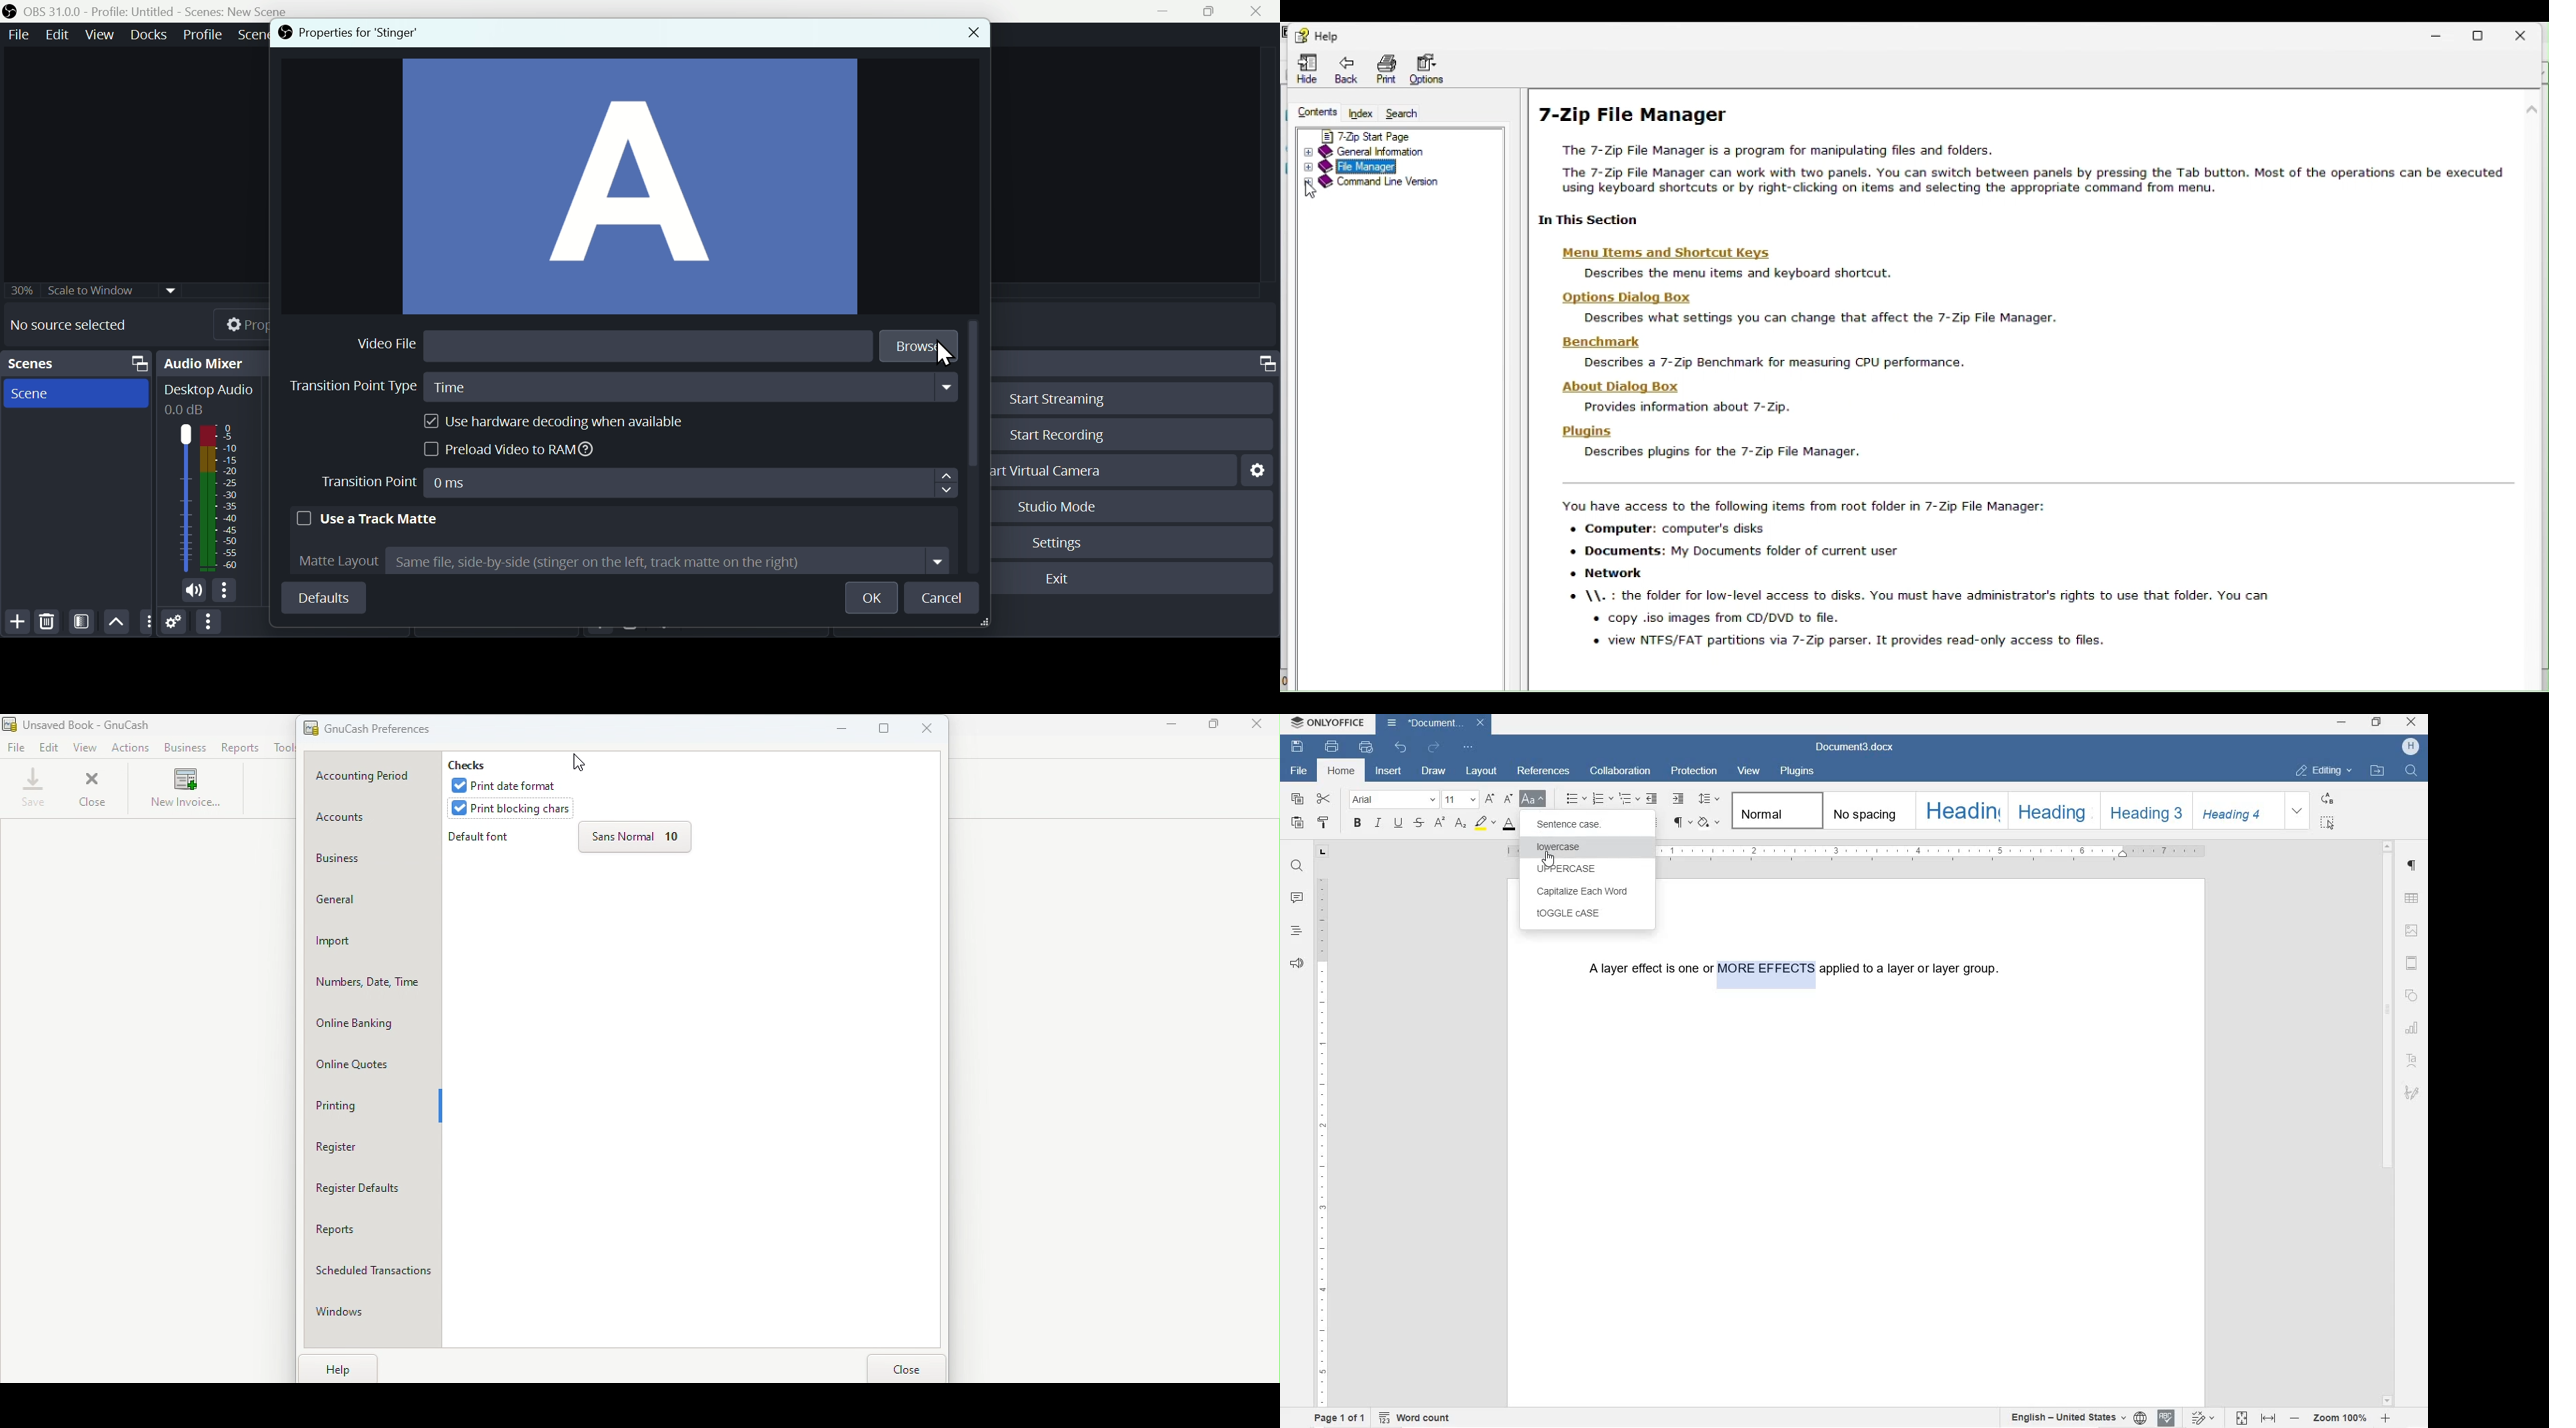 This screenshot has height=1428, width=2576. What do you see at coordinates (1256, 469) in the screenshot?
I see `Settings` at bounding box center [1256, 469].